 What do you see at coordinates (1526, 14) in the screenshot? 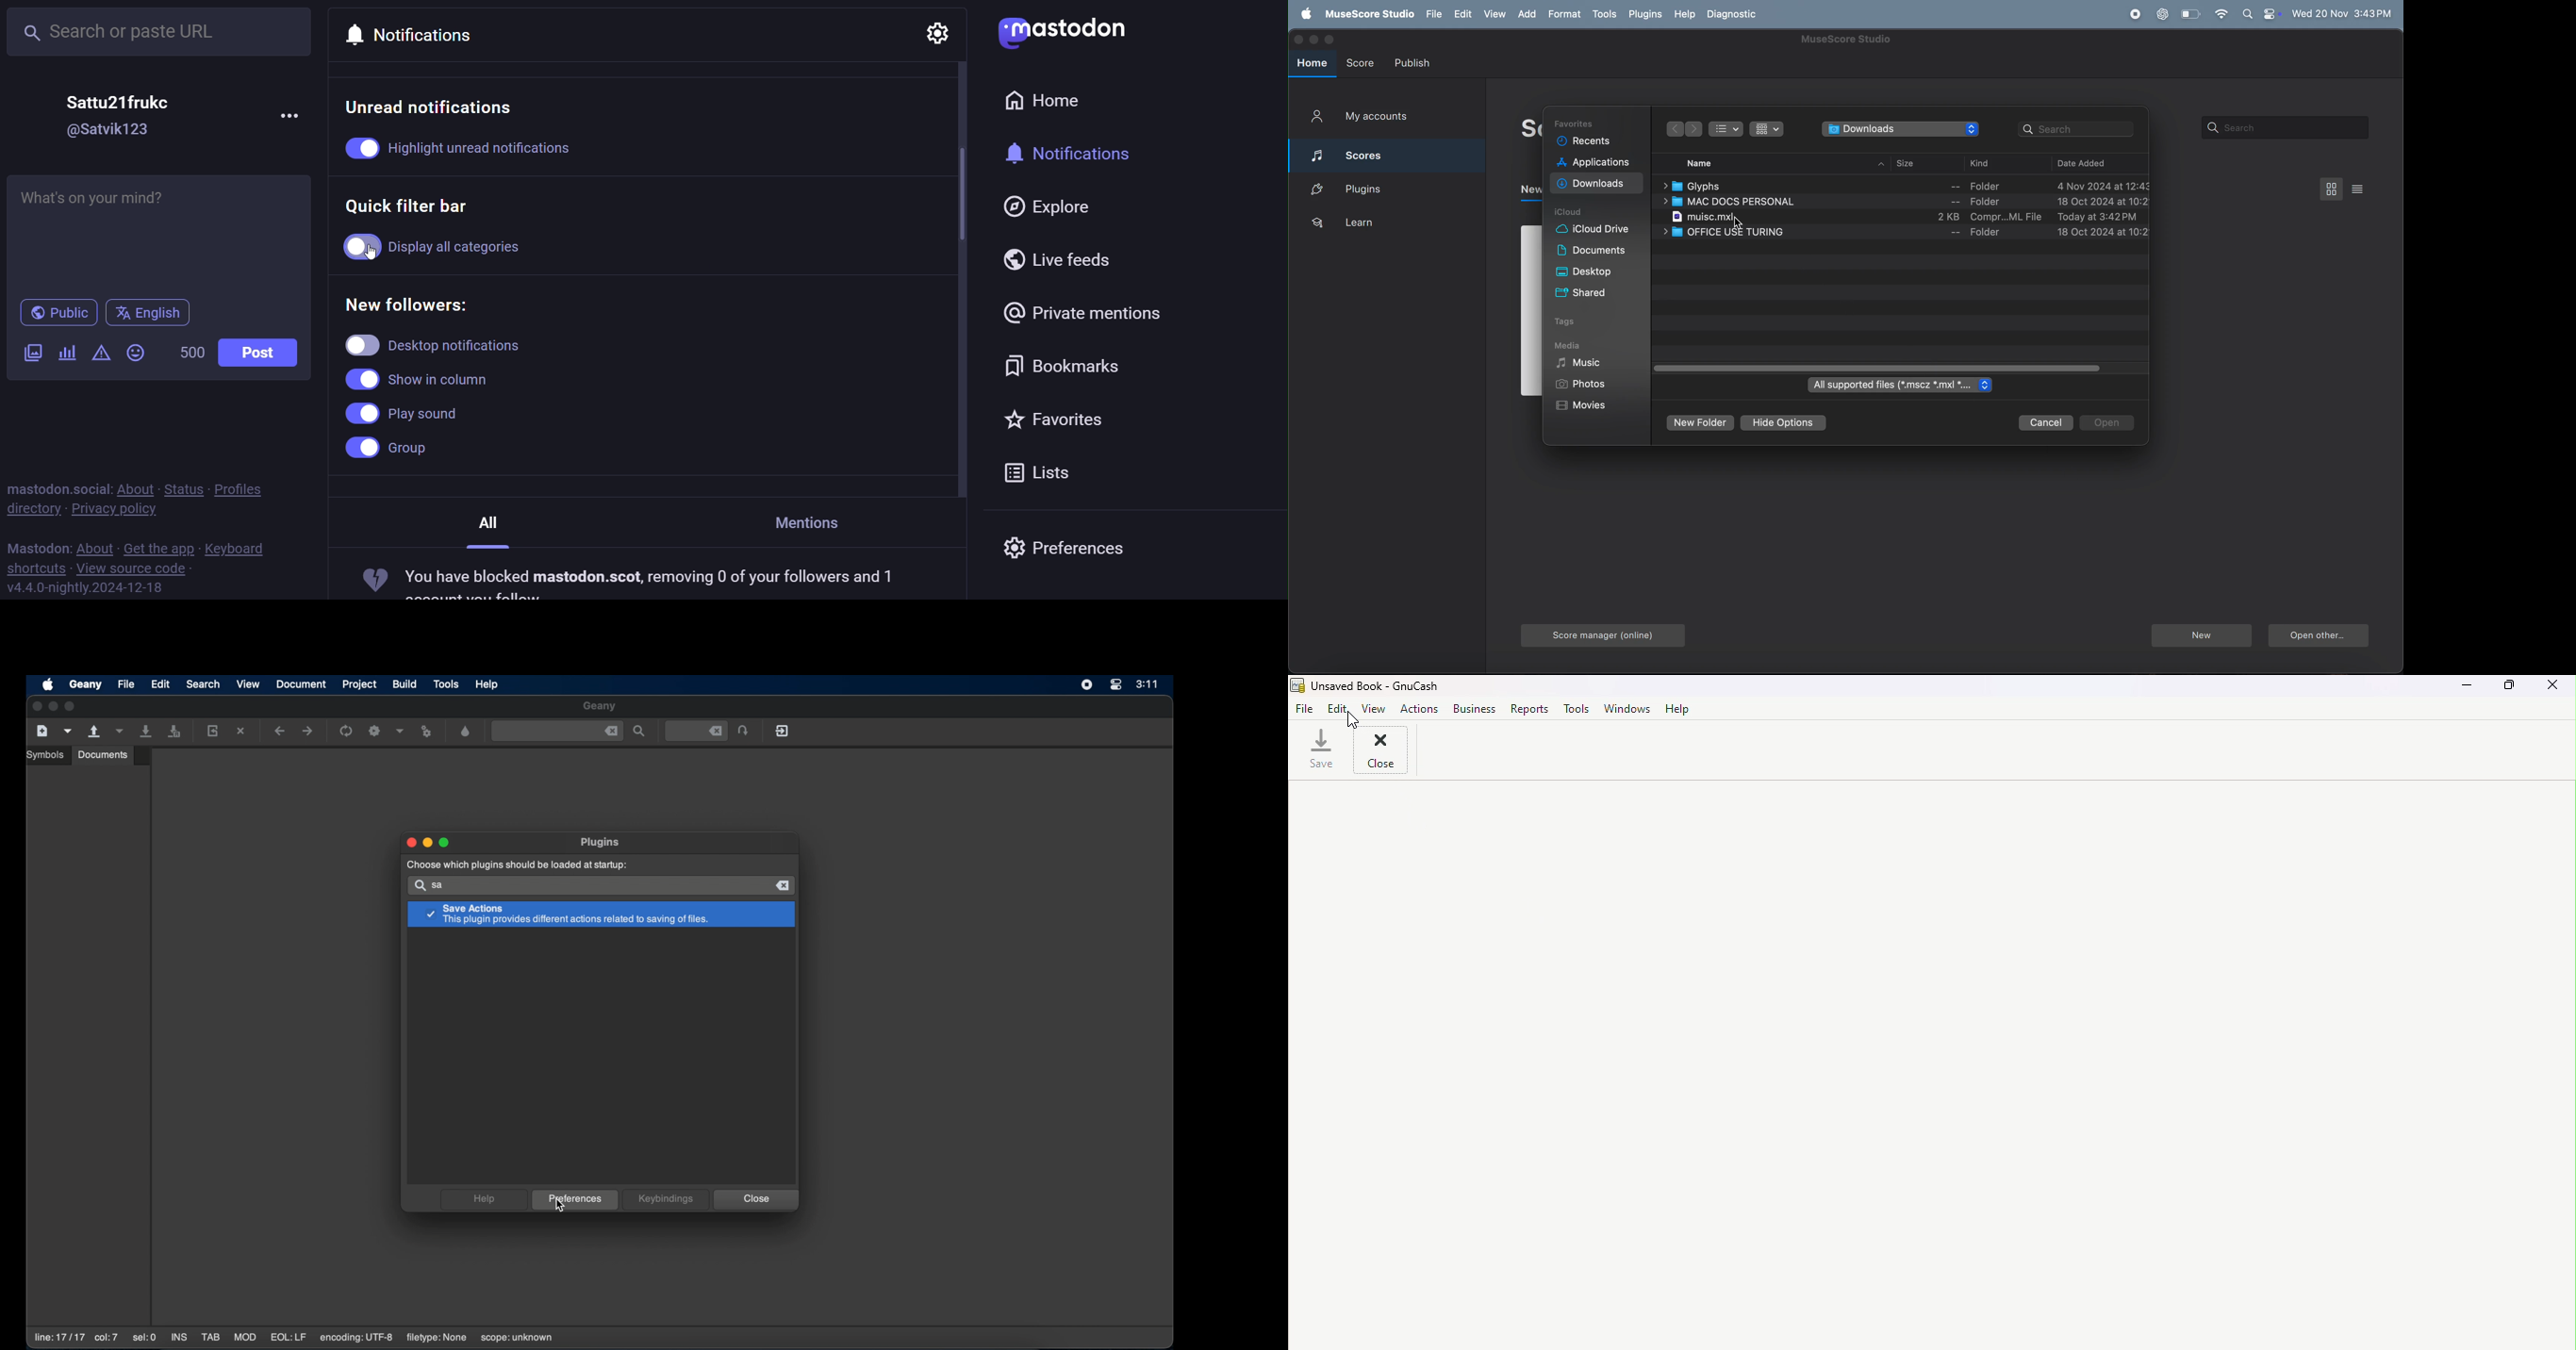
I see `add` at bounding box center [1526, 14].